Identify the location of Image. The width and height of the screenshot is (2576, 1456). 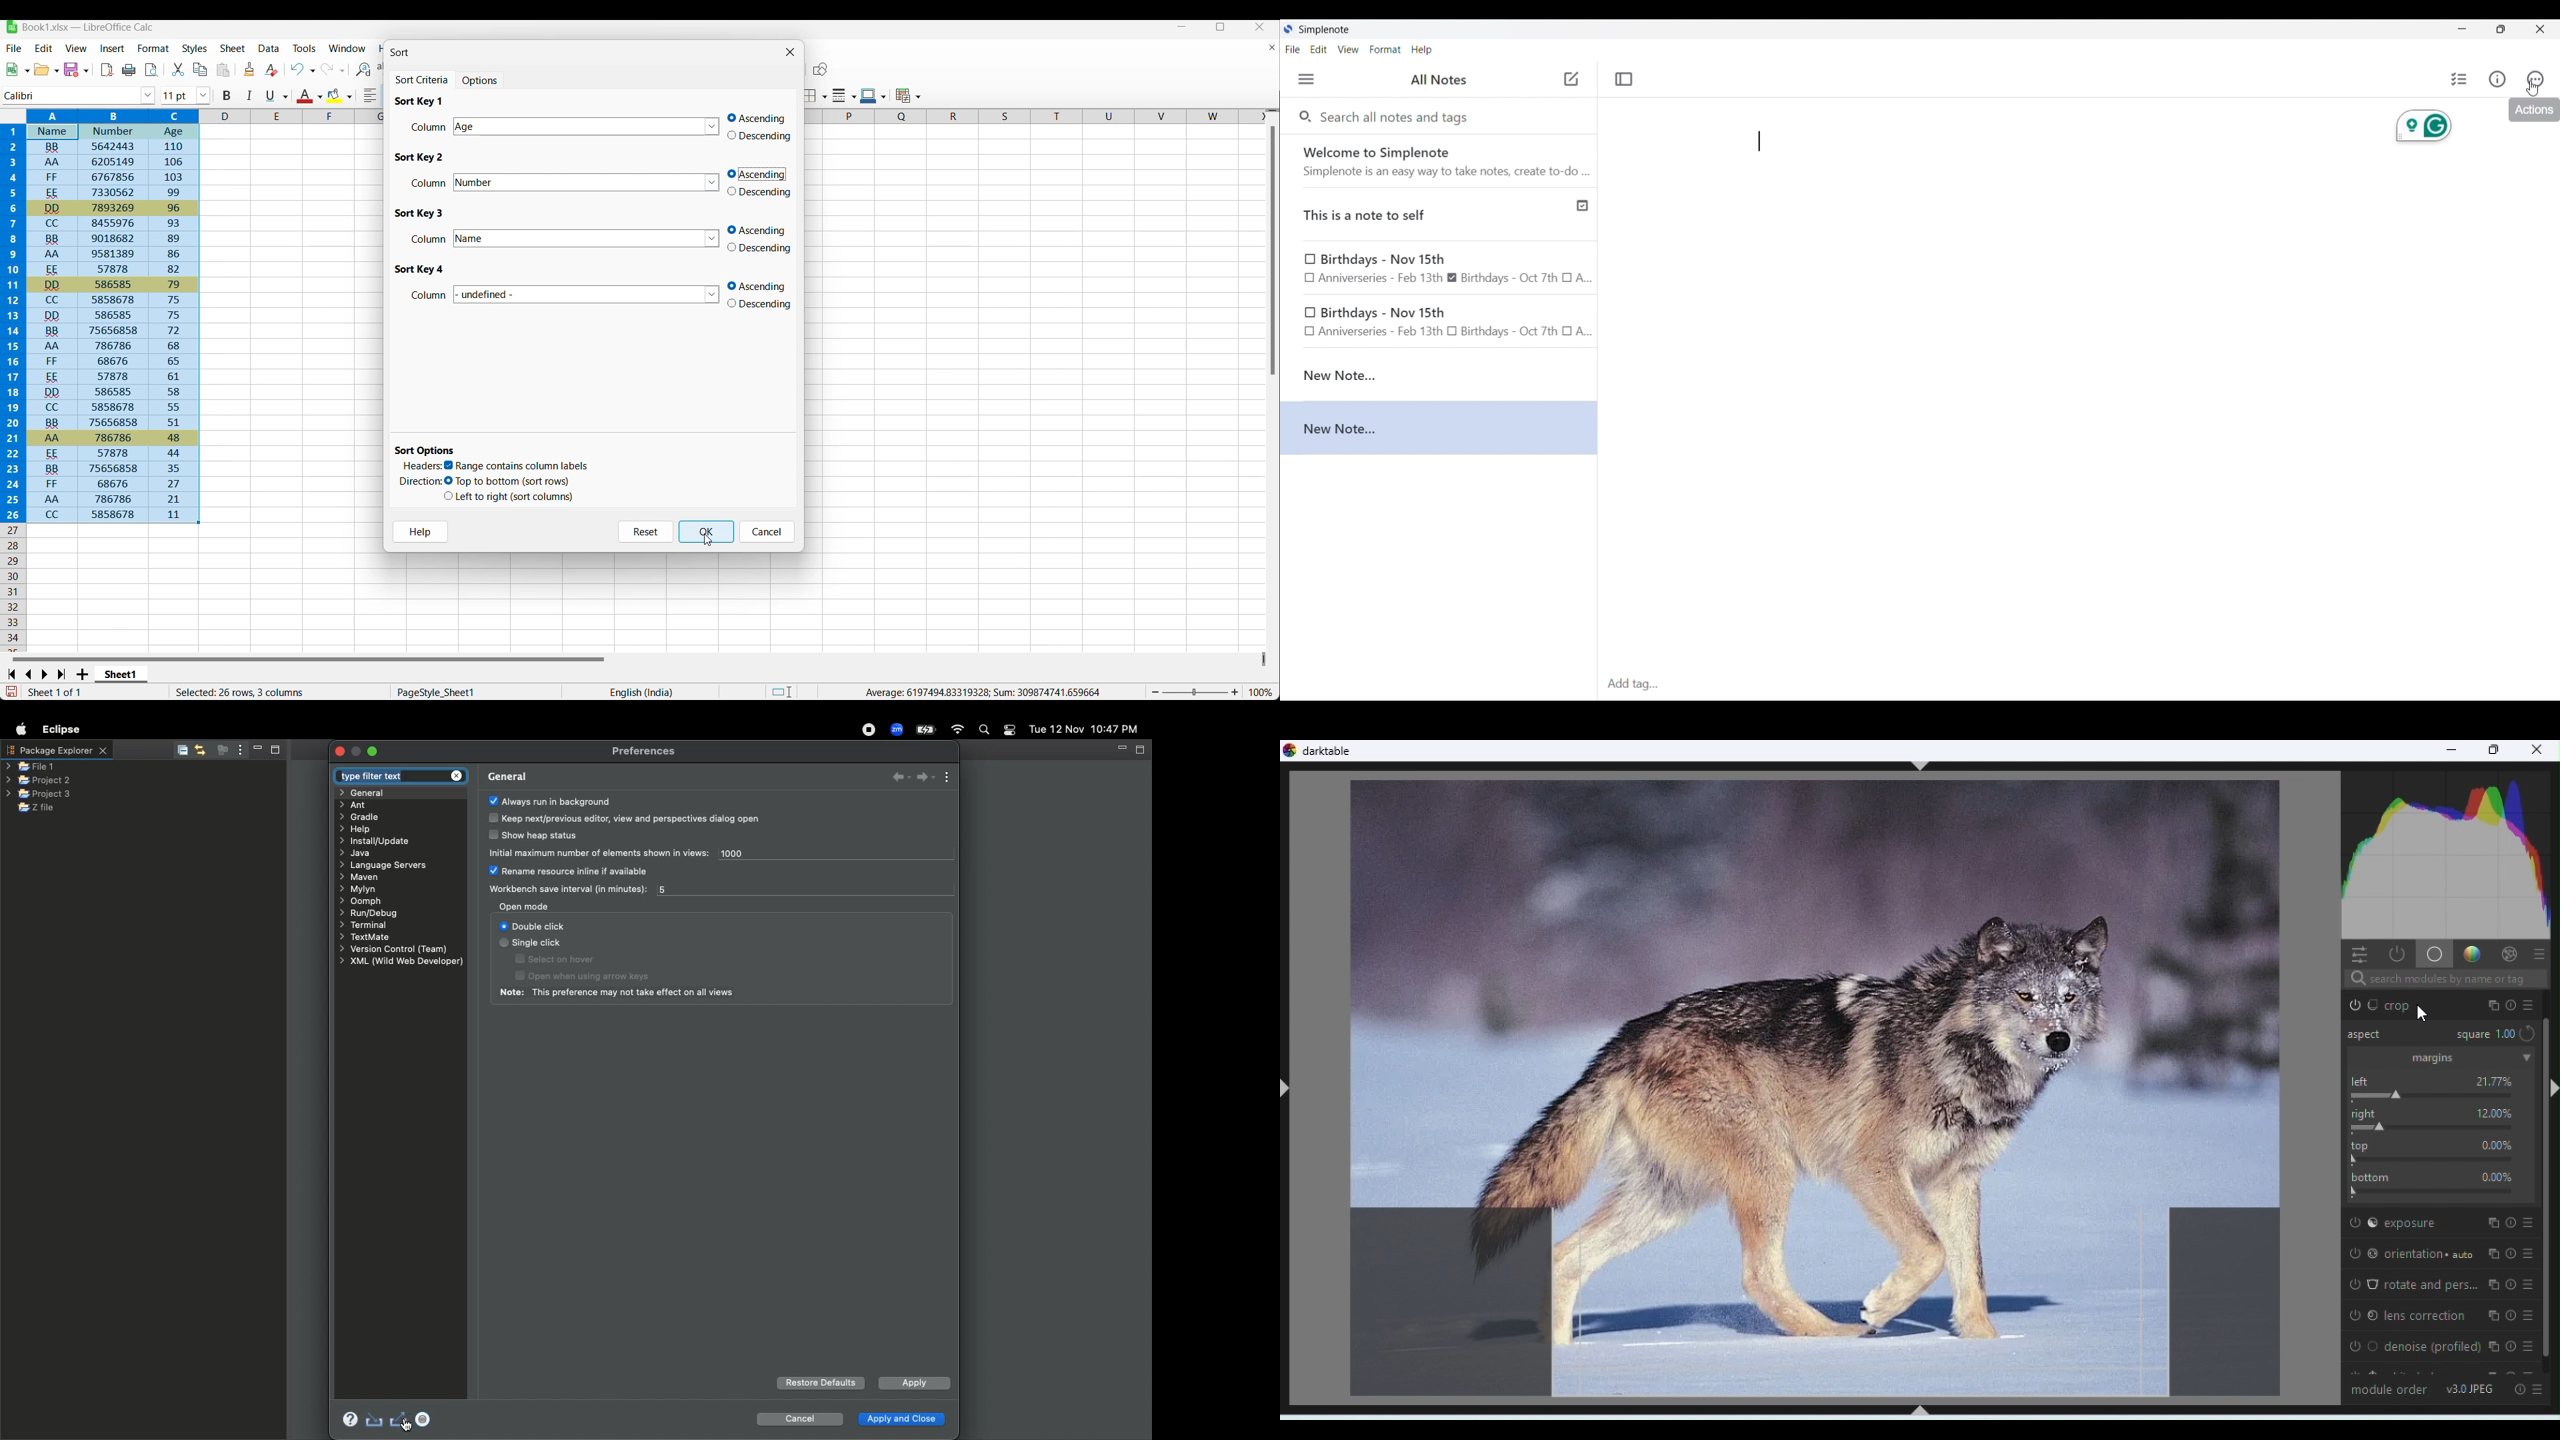
(1811, 1088).